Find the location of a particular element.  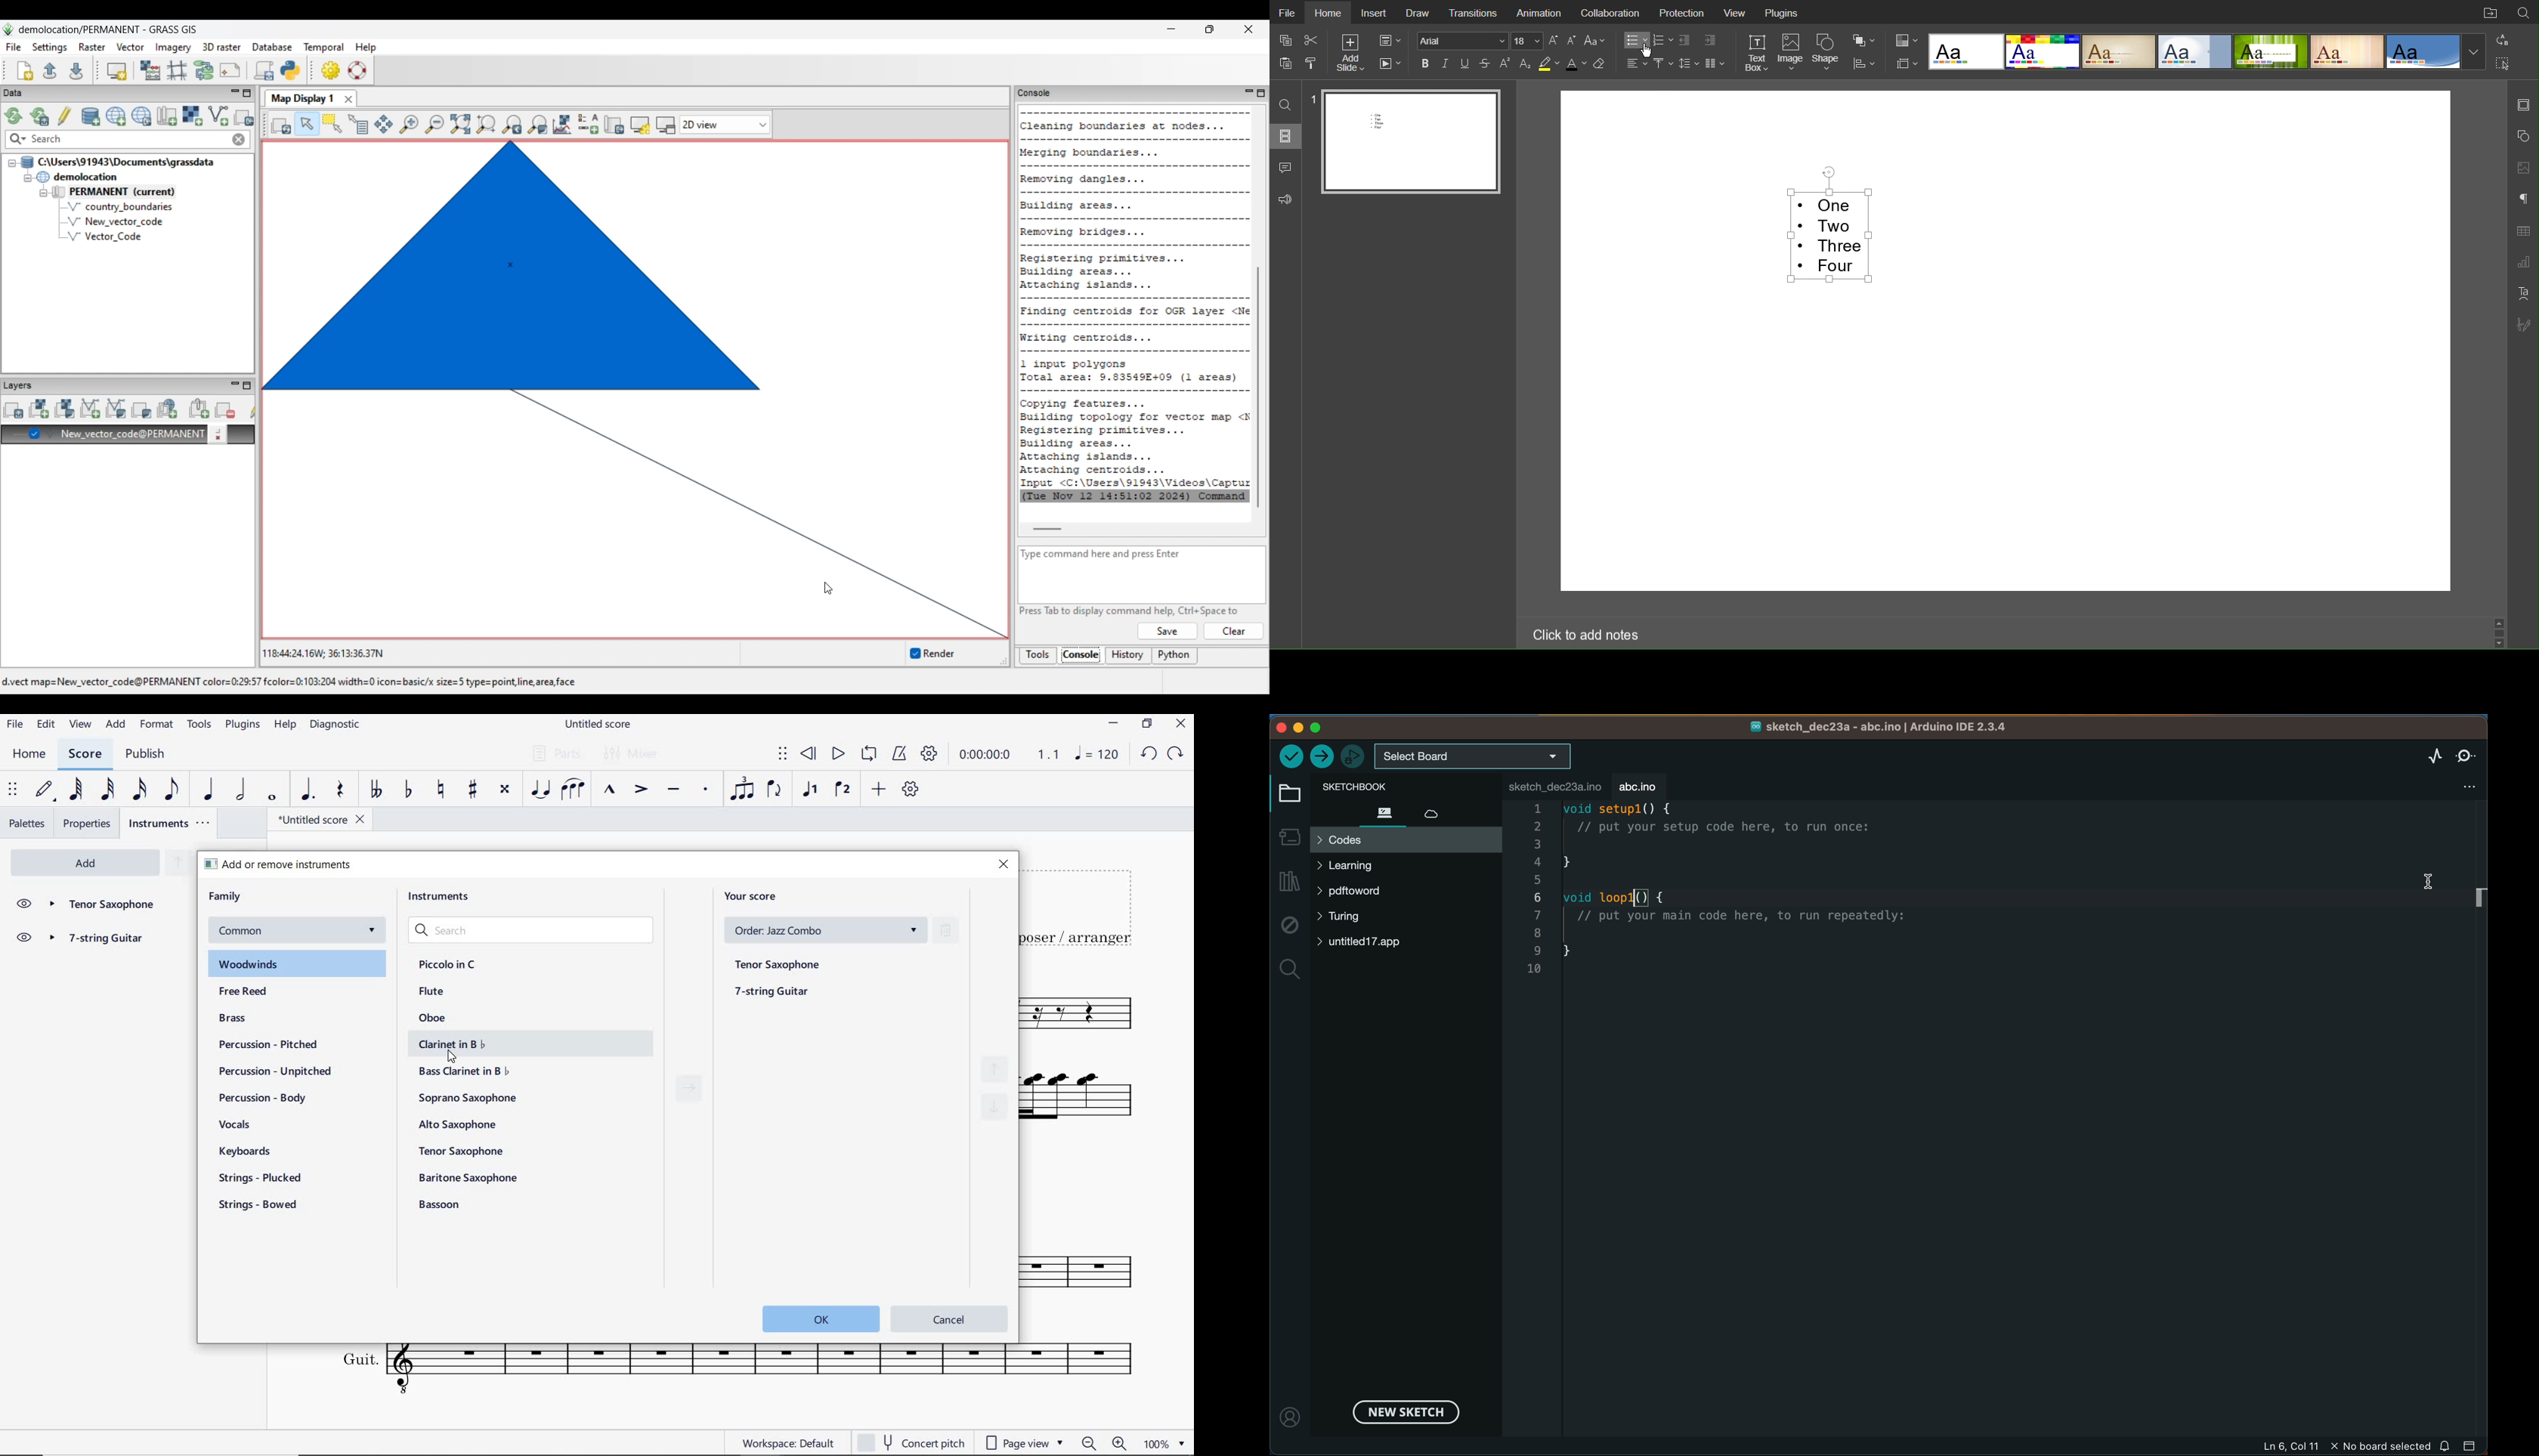

TIE is located at coordinates (540, 788).